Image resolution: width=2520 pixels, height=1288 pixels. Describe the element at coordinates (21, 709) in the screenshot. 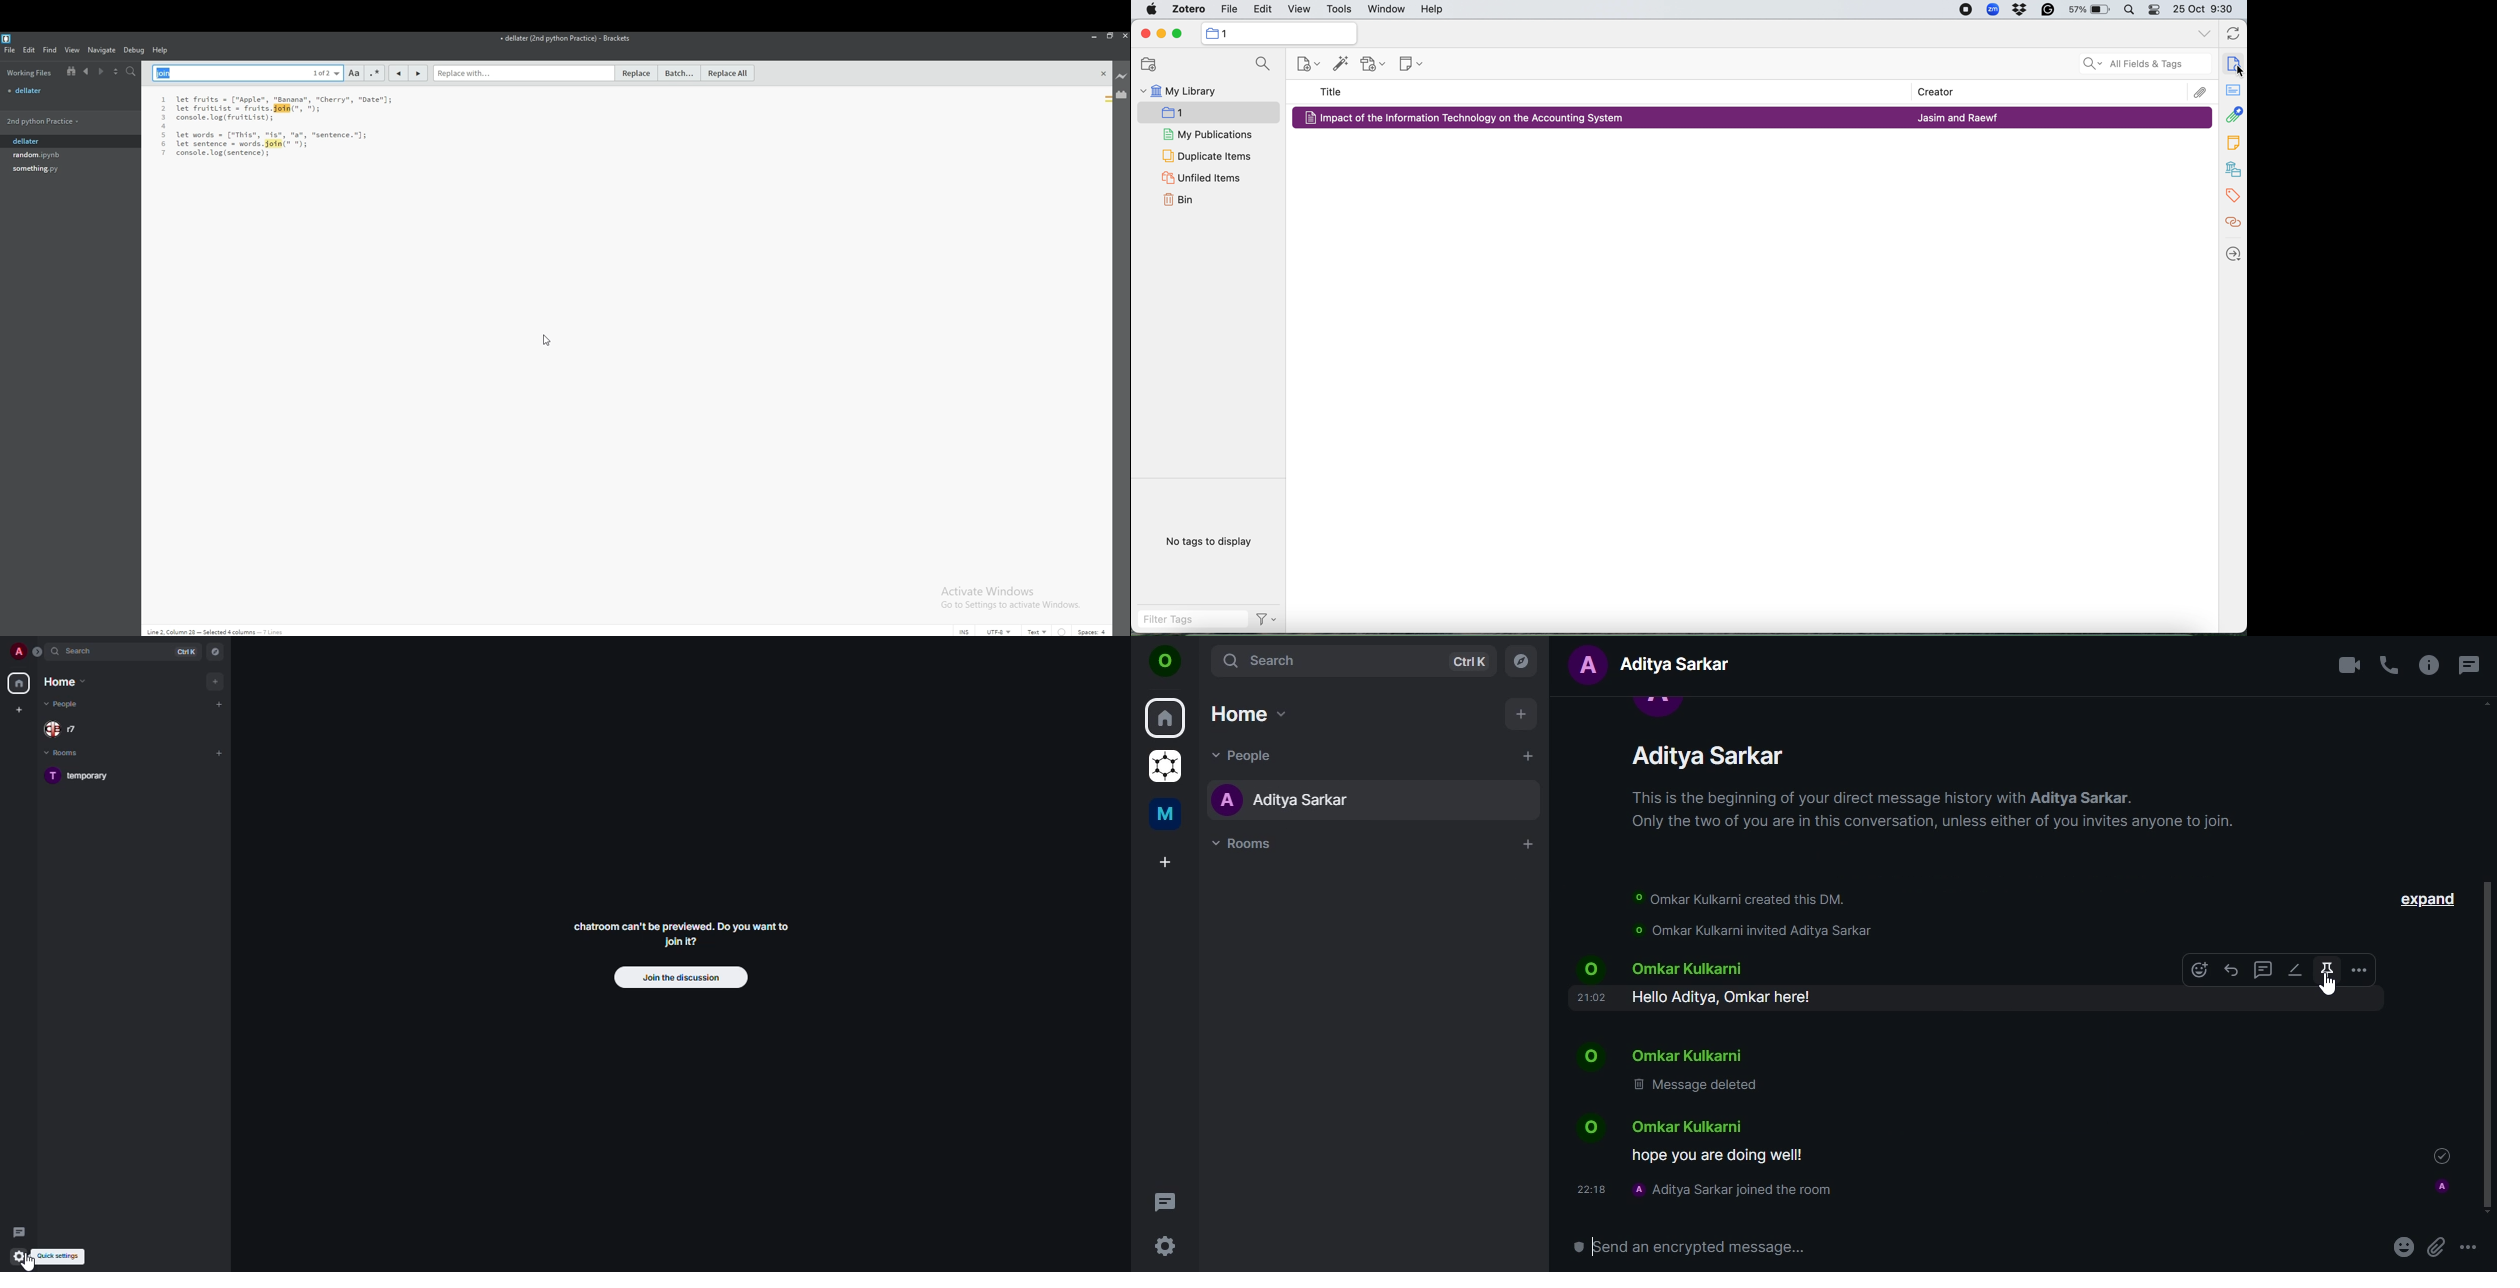

I see `create new space` at that location.